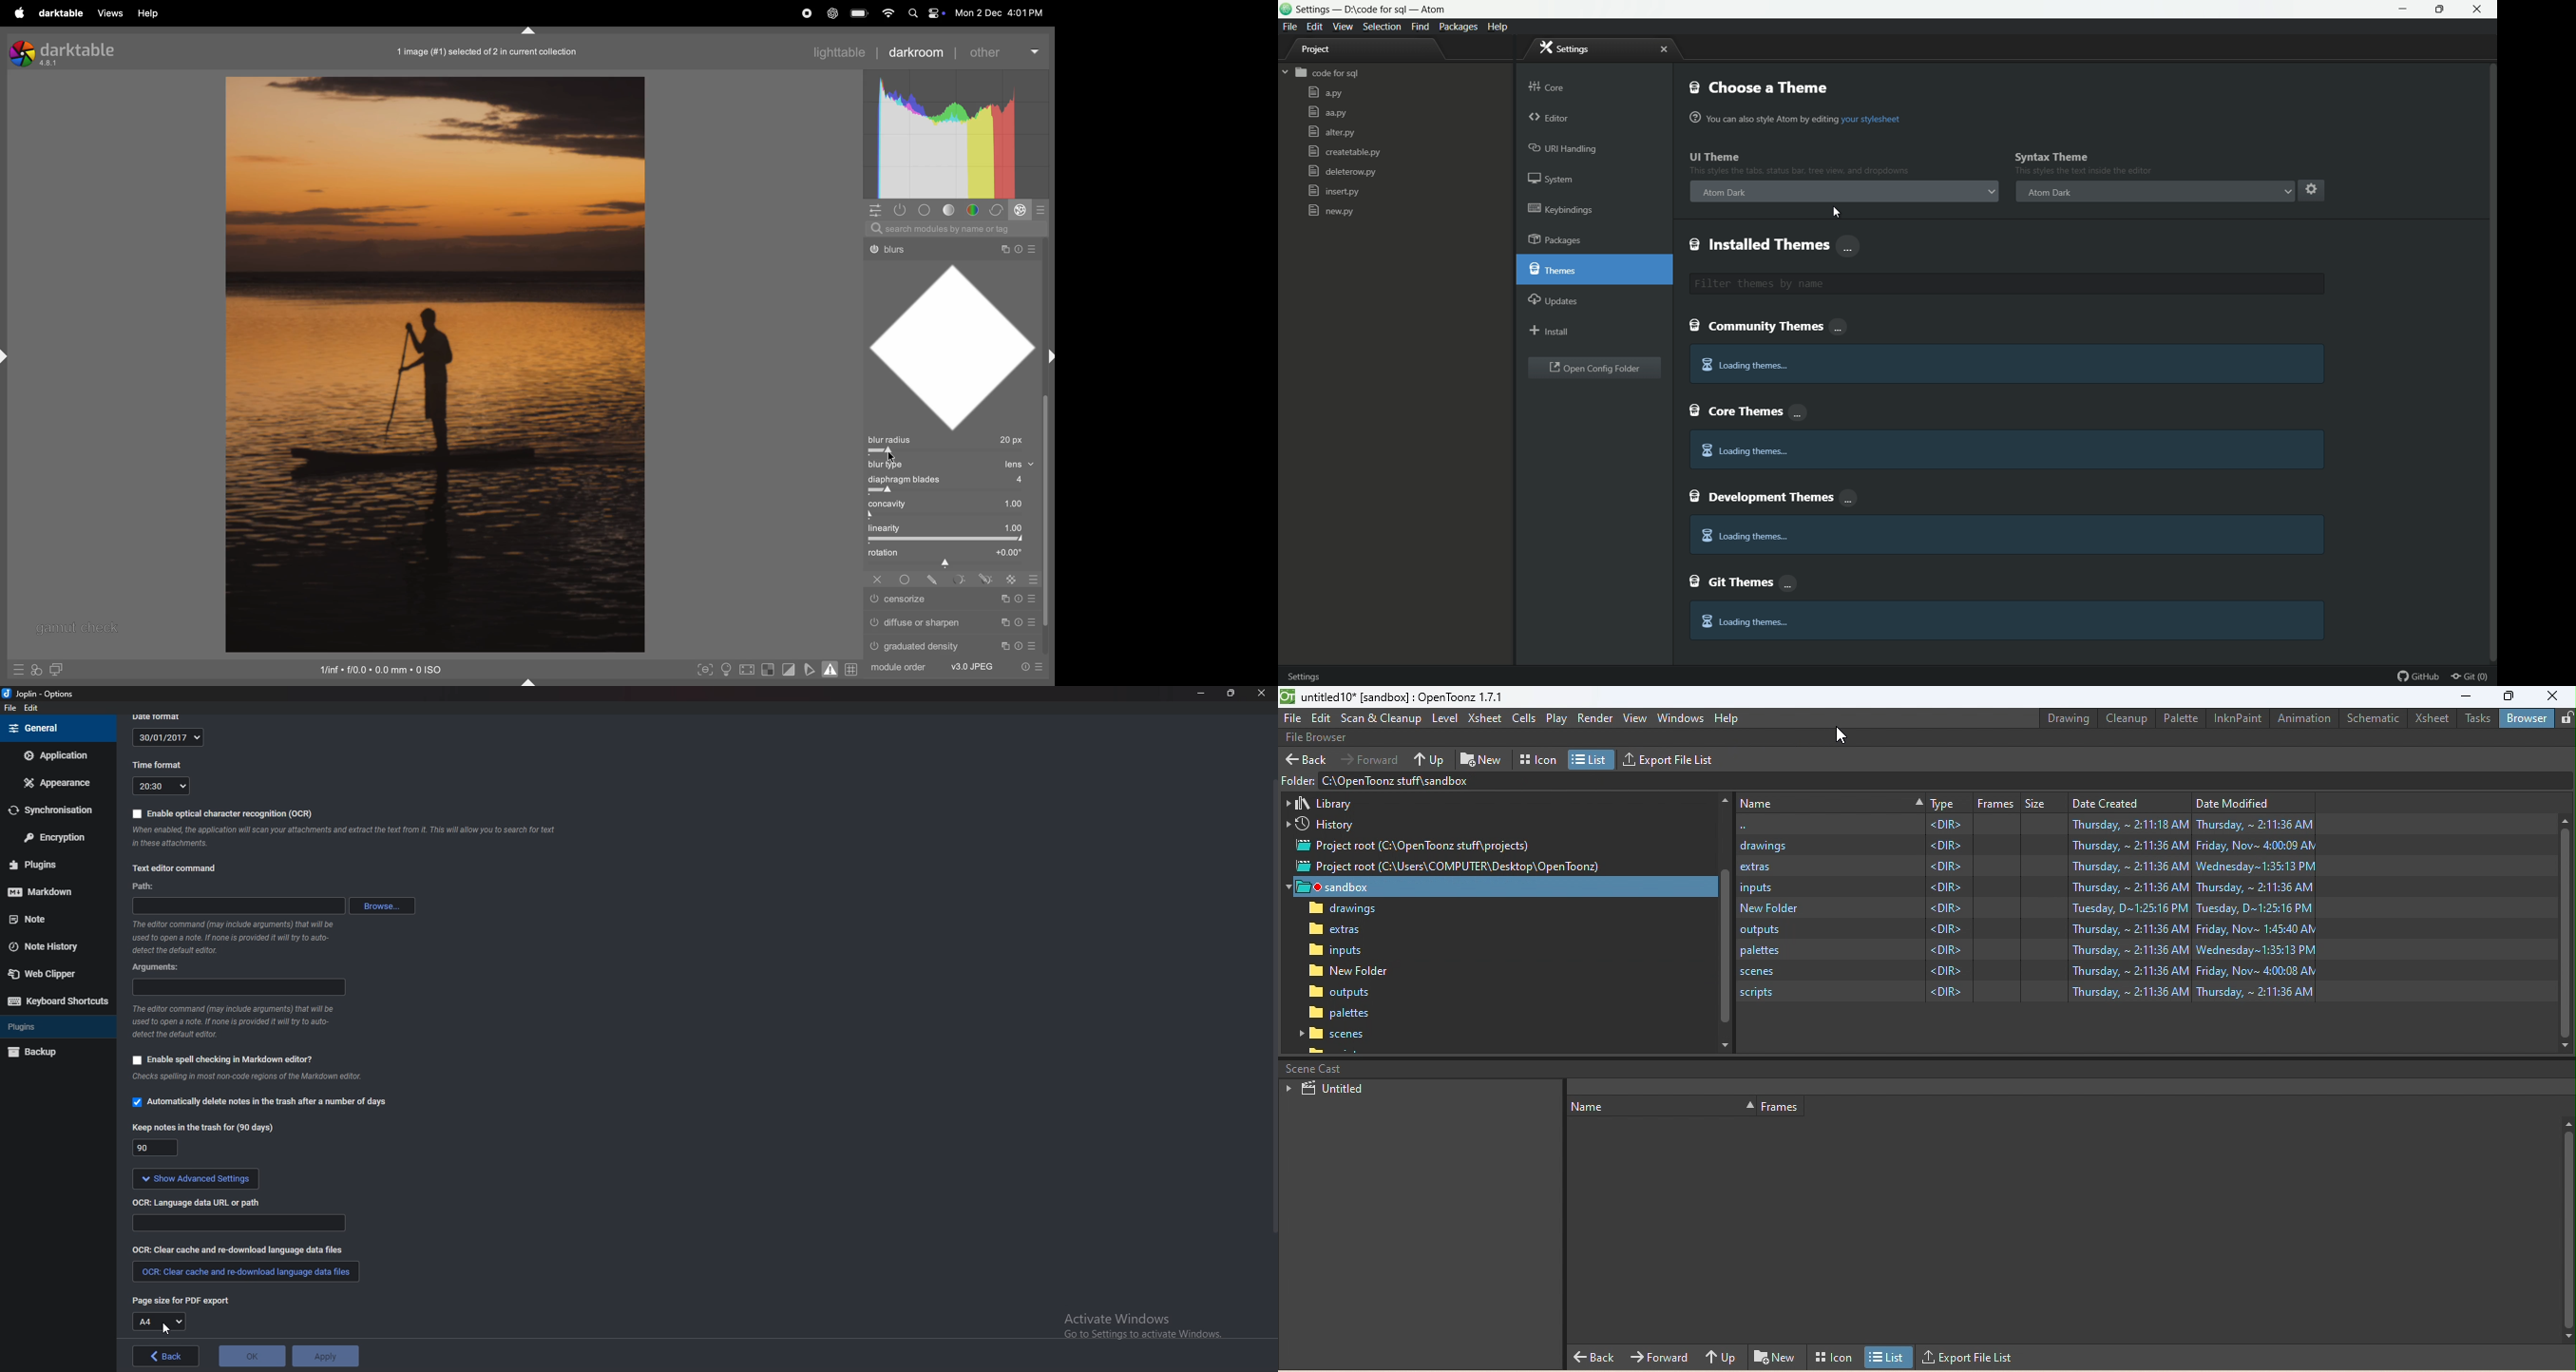  What do you see at coordinates (161, 787) in the screenshot?
I see `20:30` at bounding box center [161, 787].